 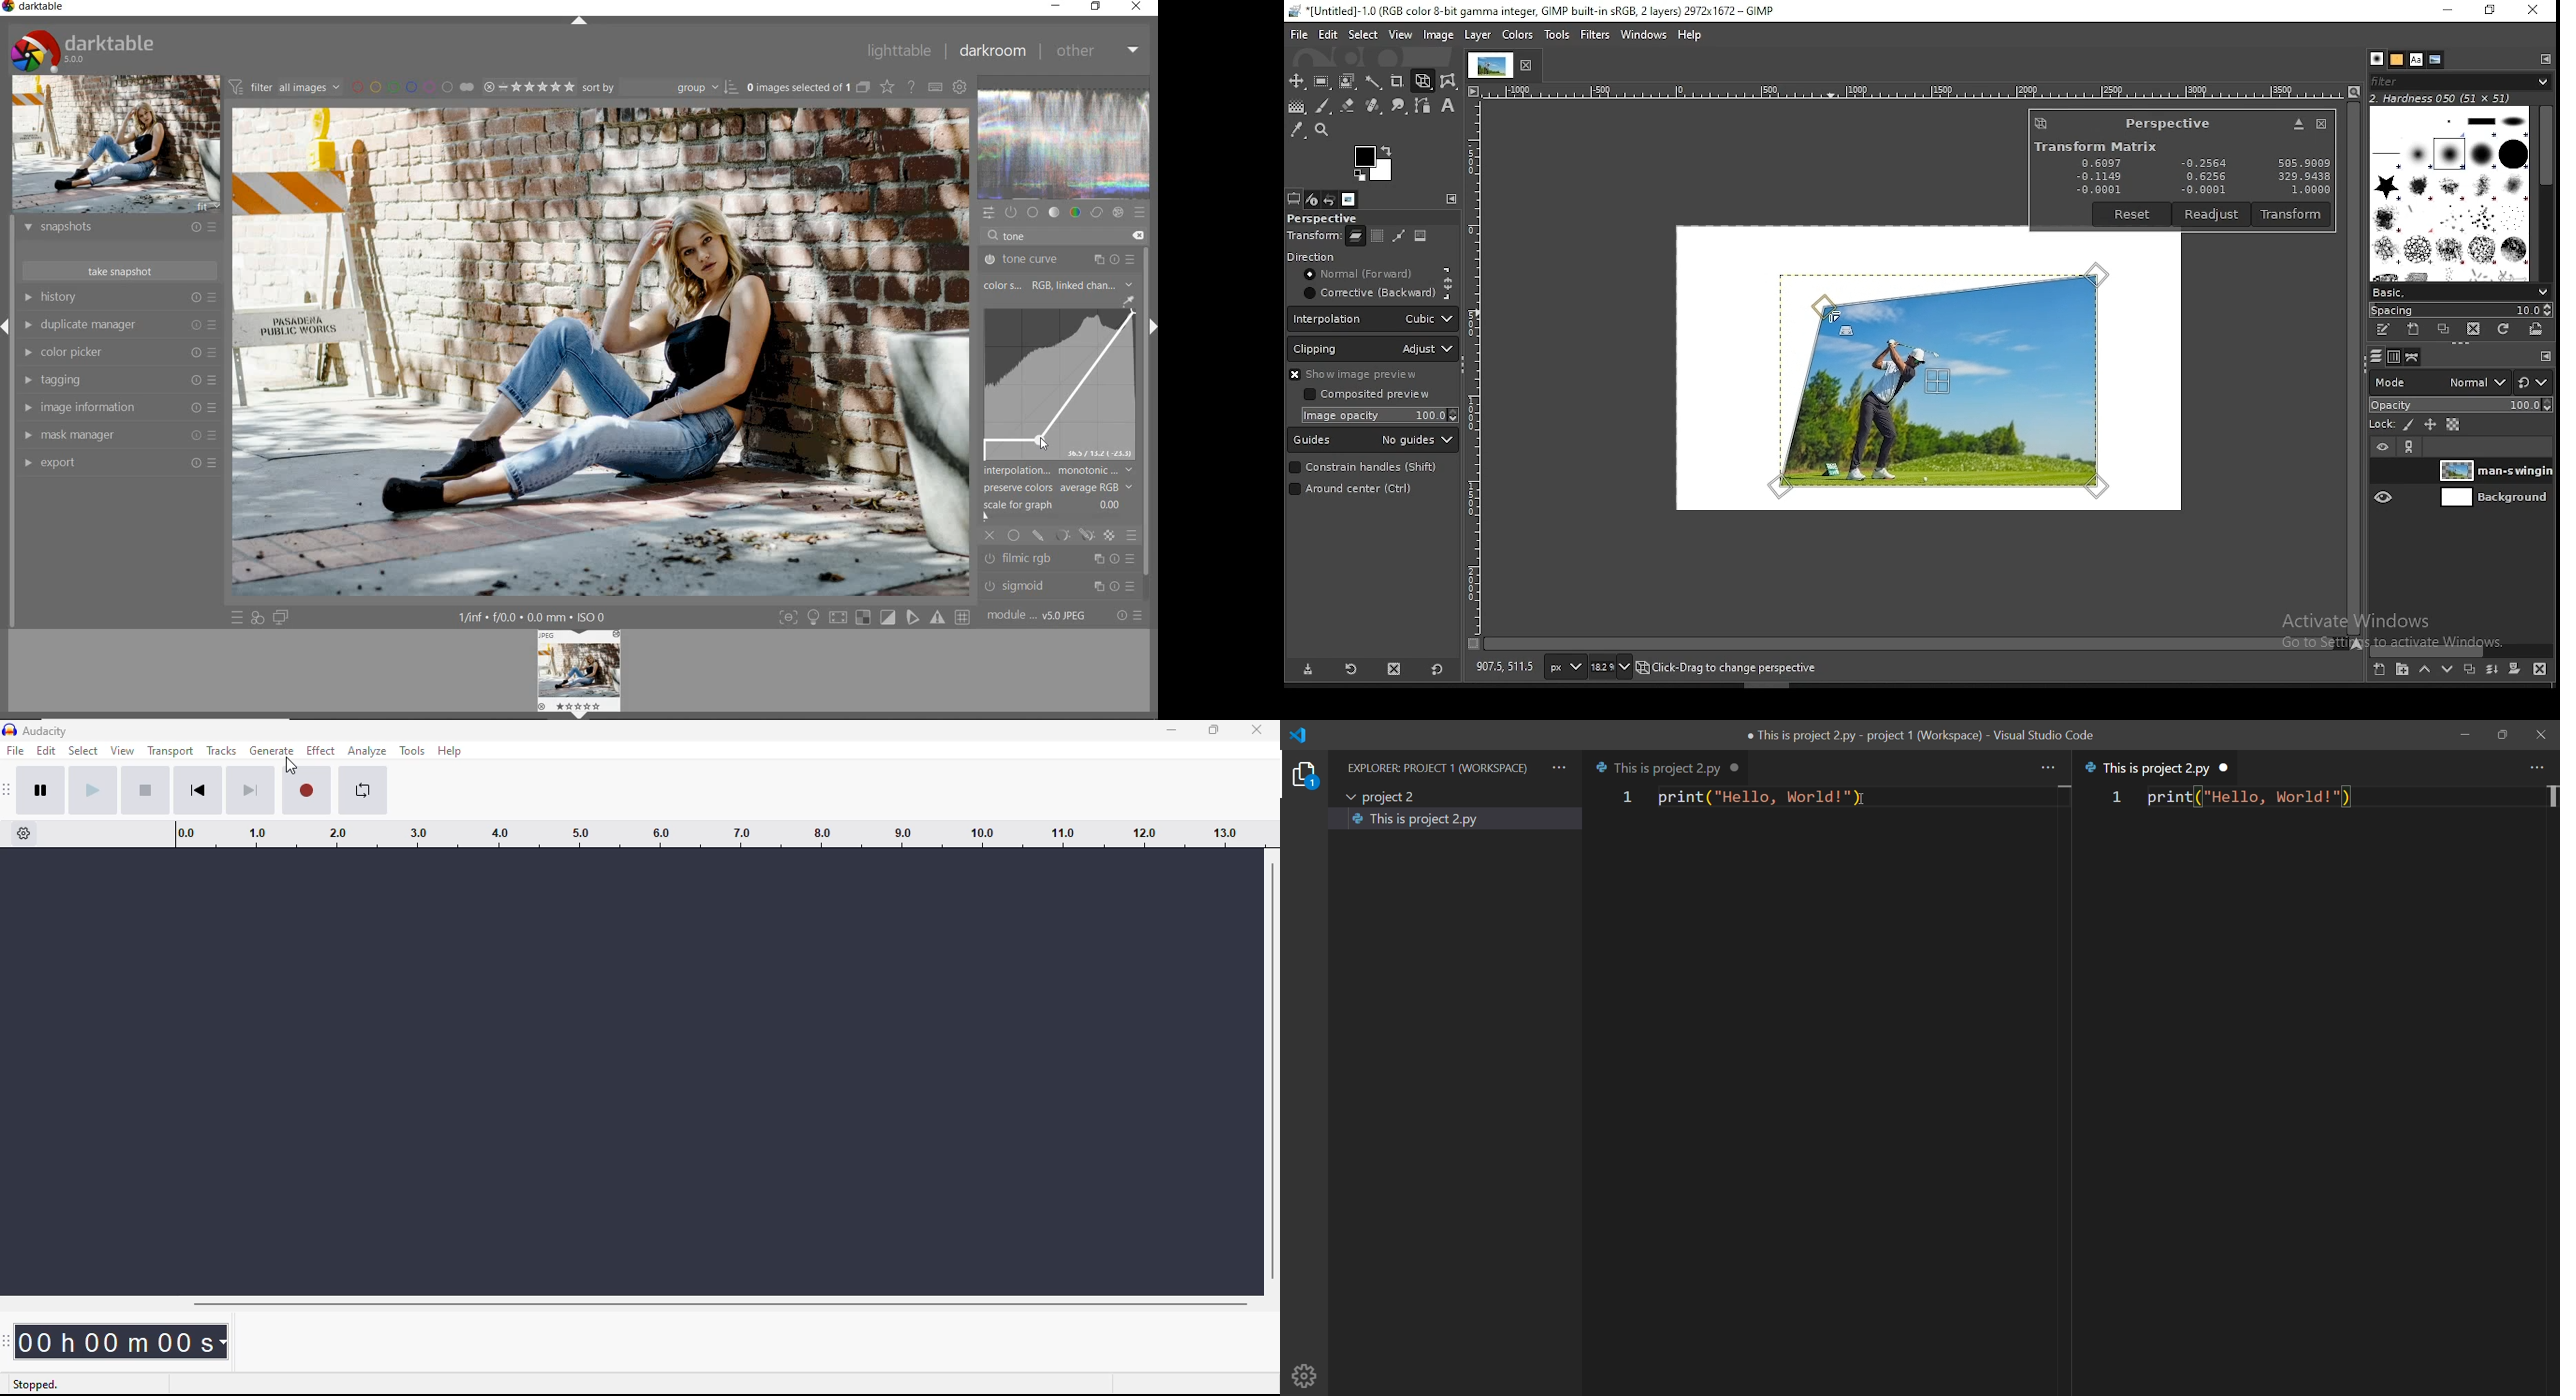 I want to click on color picker, so click(x=121, y=353).